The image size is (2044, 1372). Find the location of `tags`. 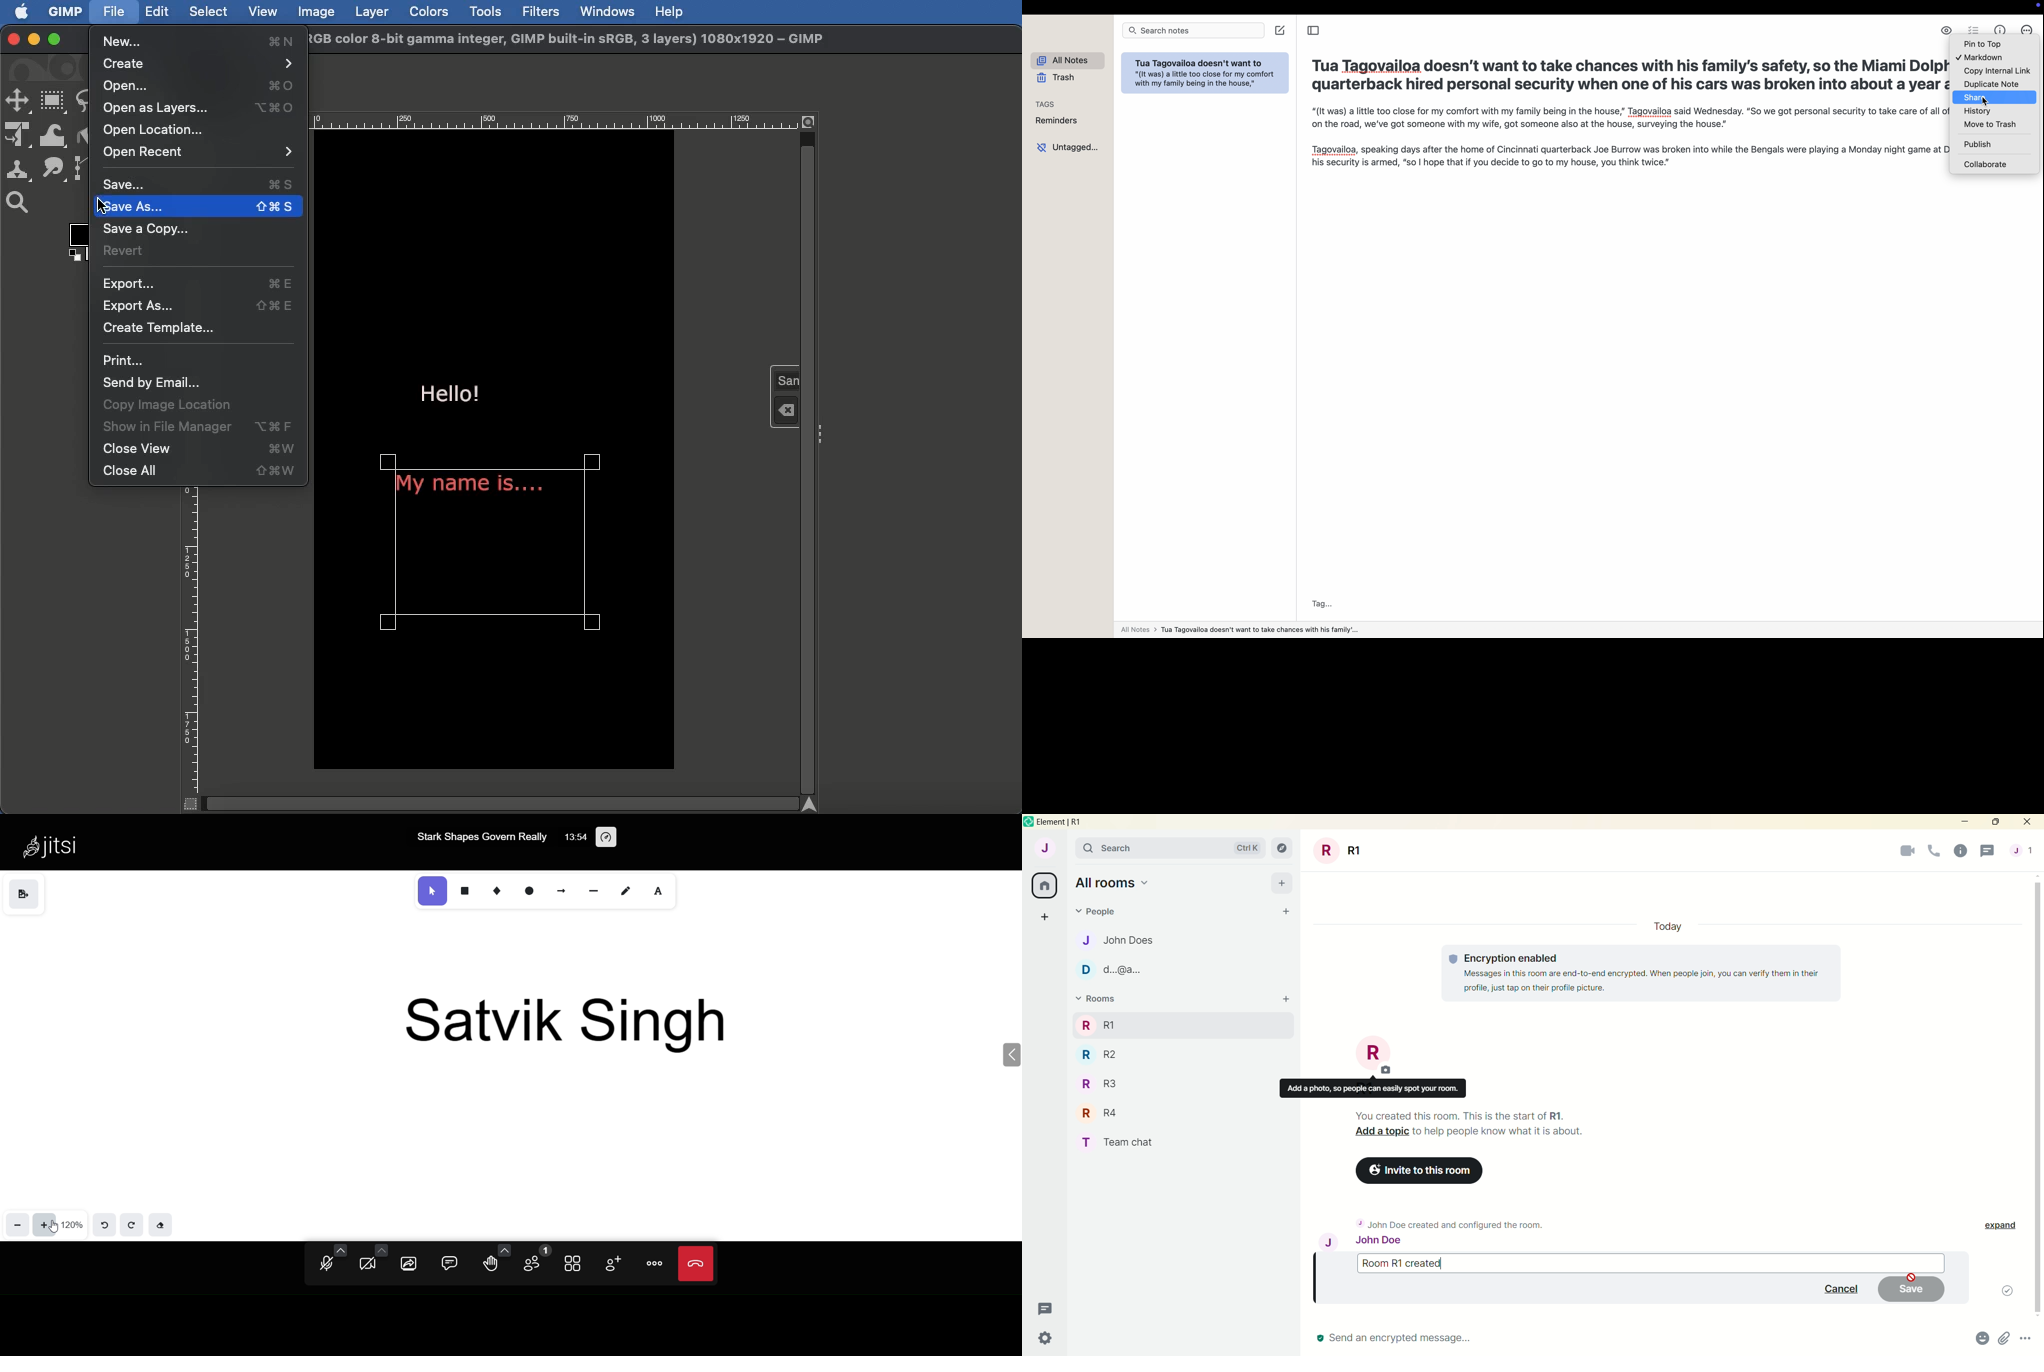

tags is located at coordinates (1048, 102).